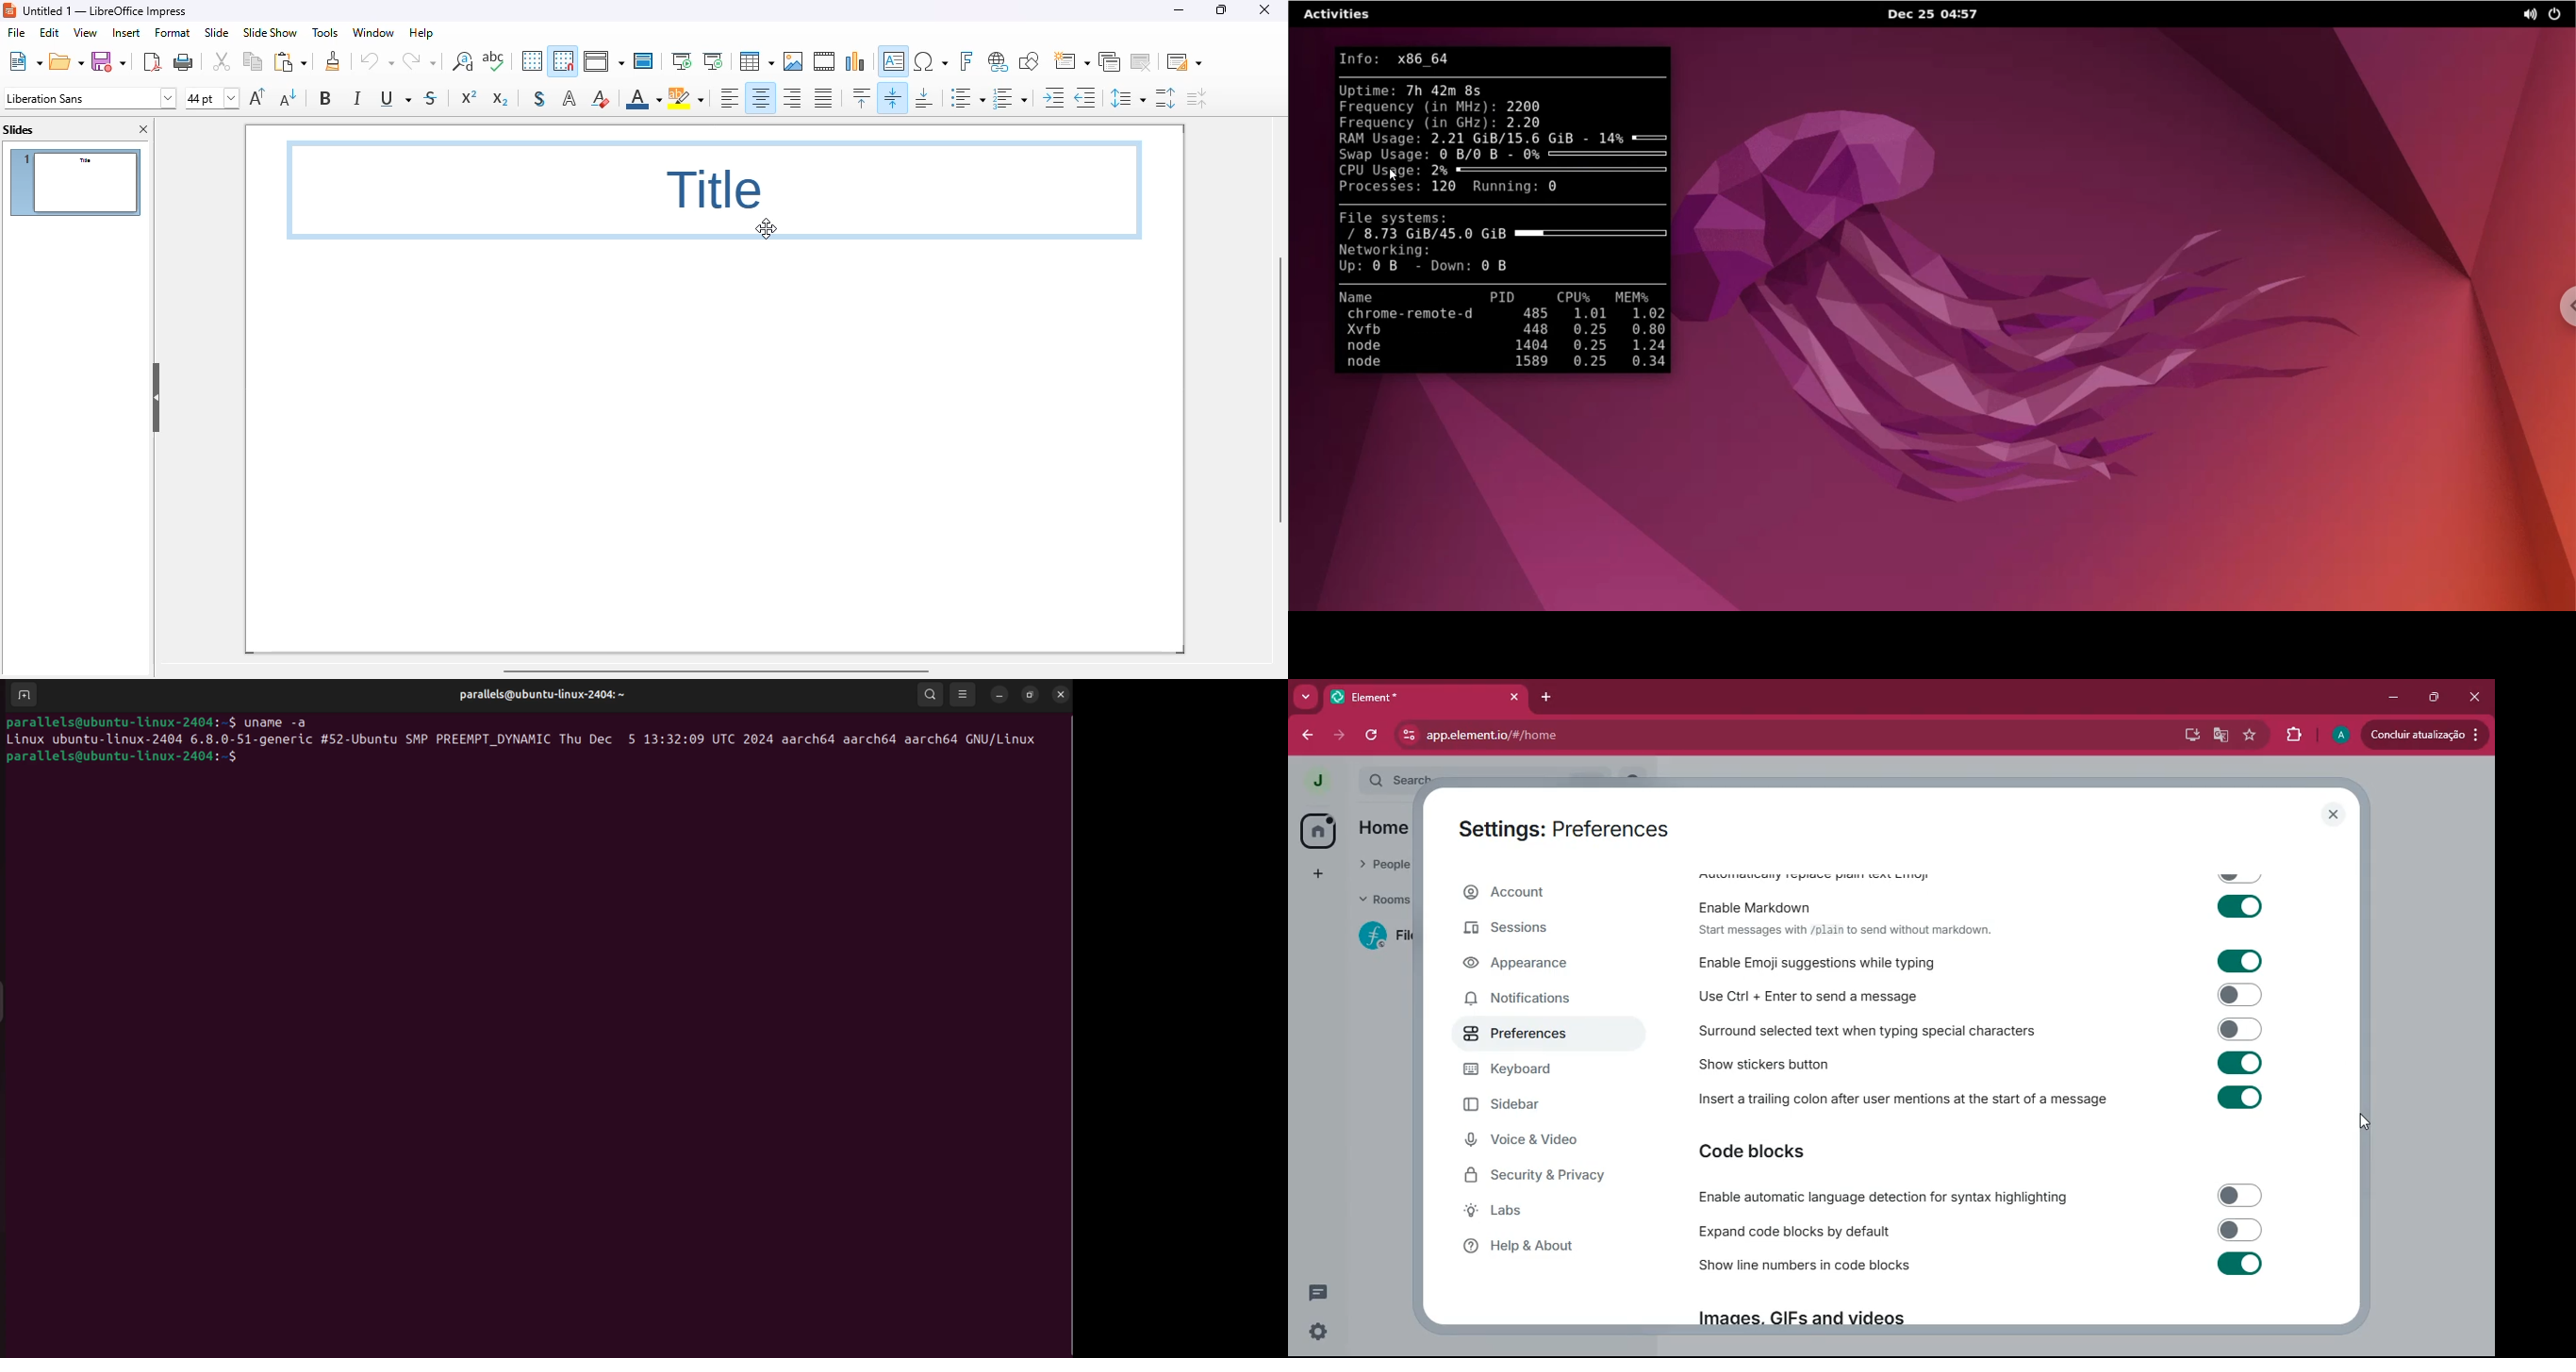 This screenshot has width=2576, height=1372. I want to click on insert fontwork text, so click(966, 61).